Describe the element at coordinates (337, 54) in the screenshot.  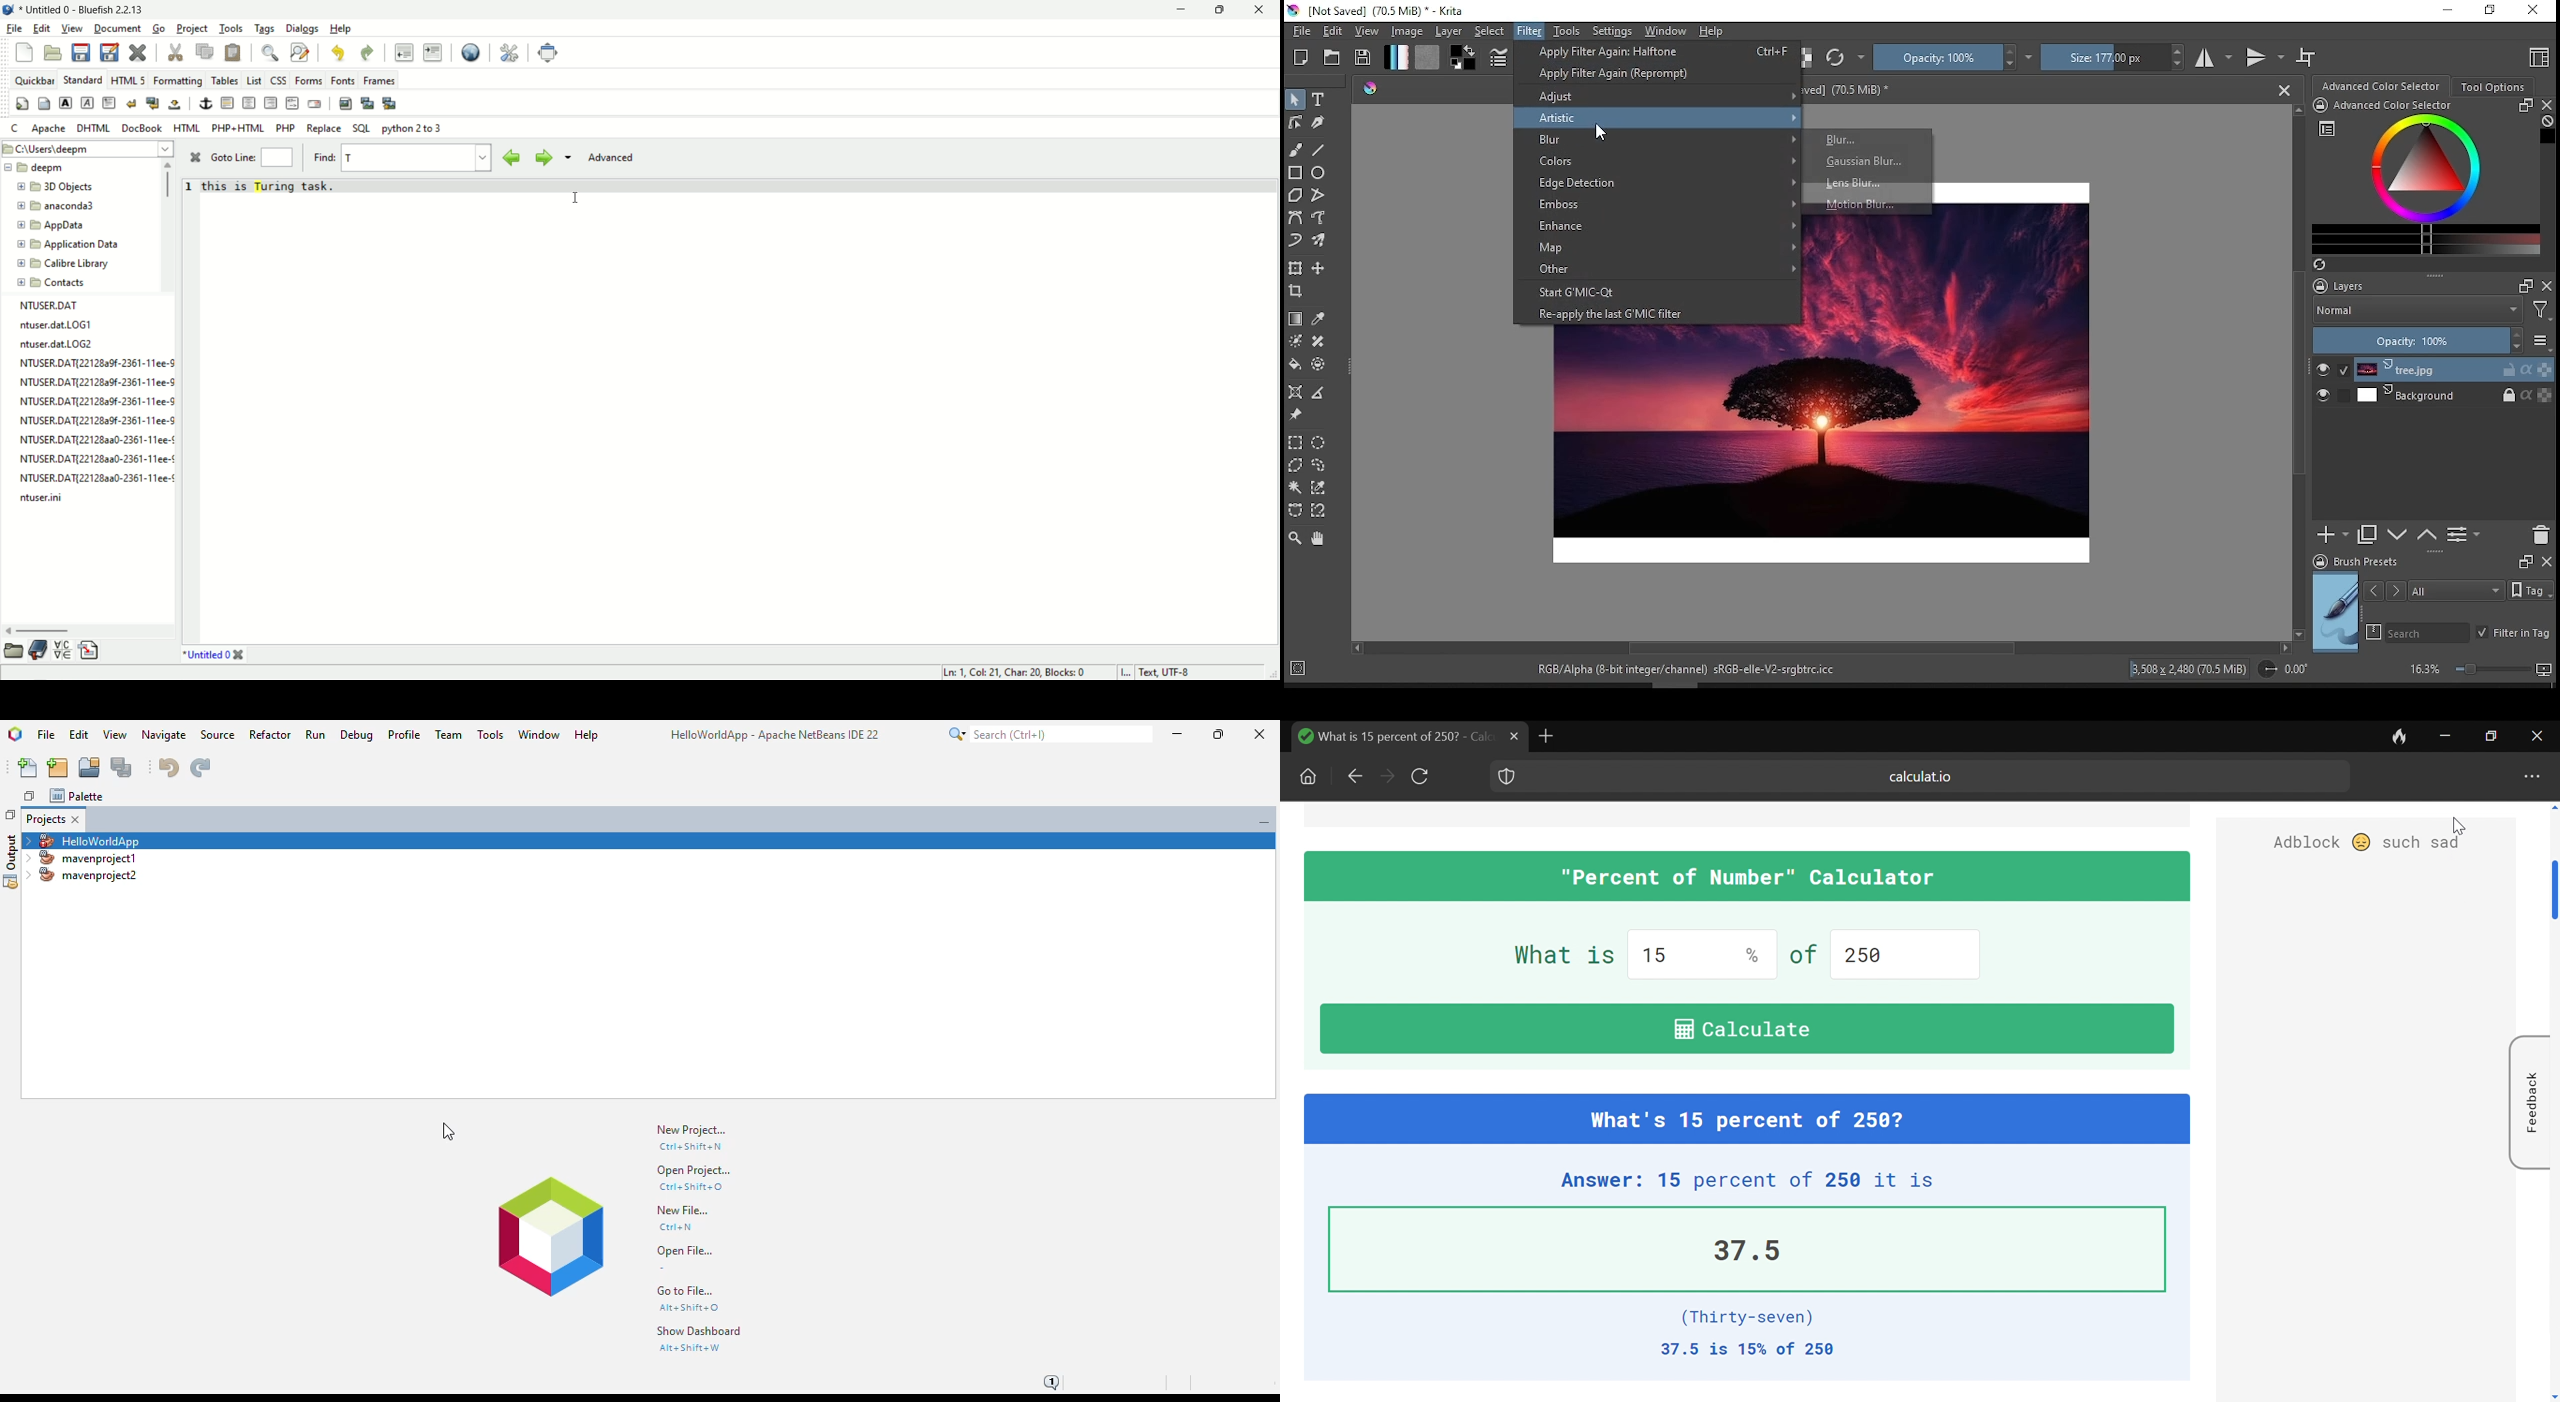
I see `undo` at that location.